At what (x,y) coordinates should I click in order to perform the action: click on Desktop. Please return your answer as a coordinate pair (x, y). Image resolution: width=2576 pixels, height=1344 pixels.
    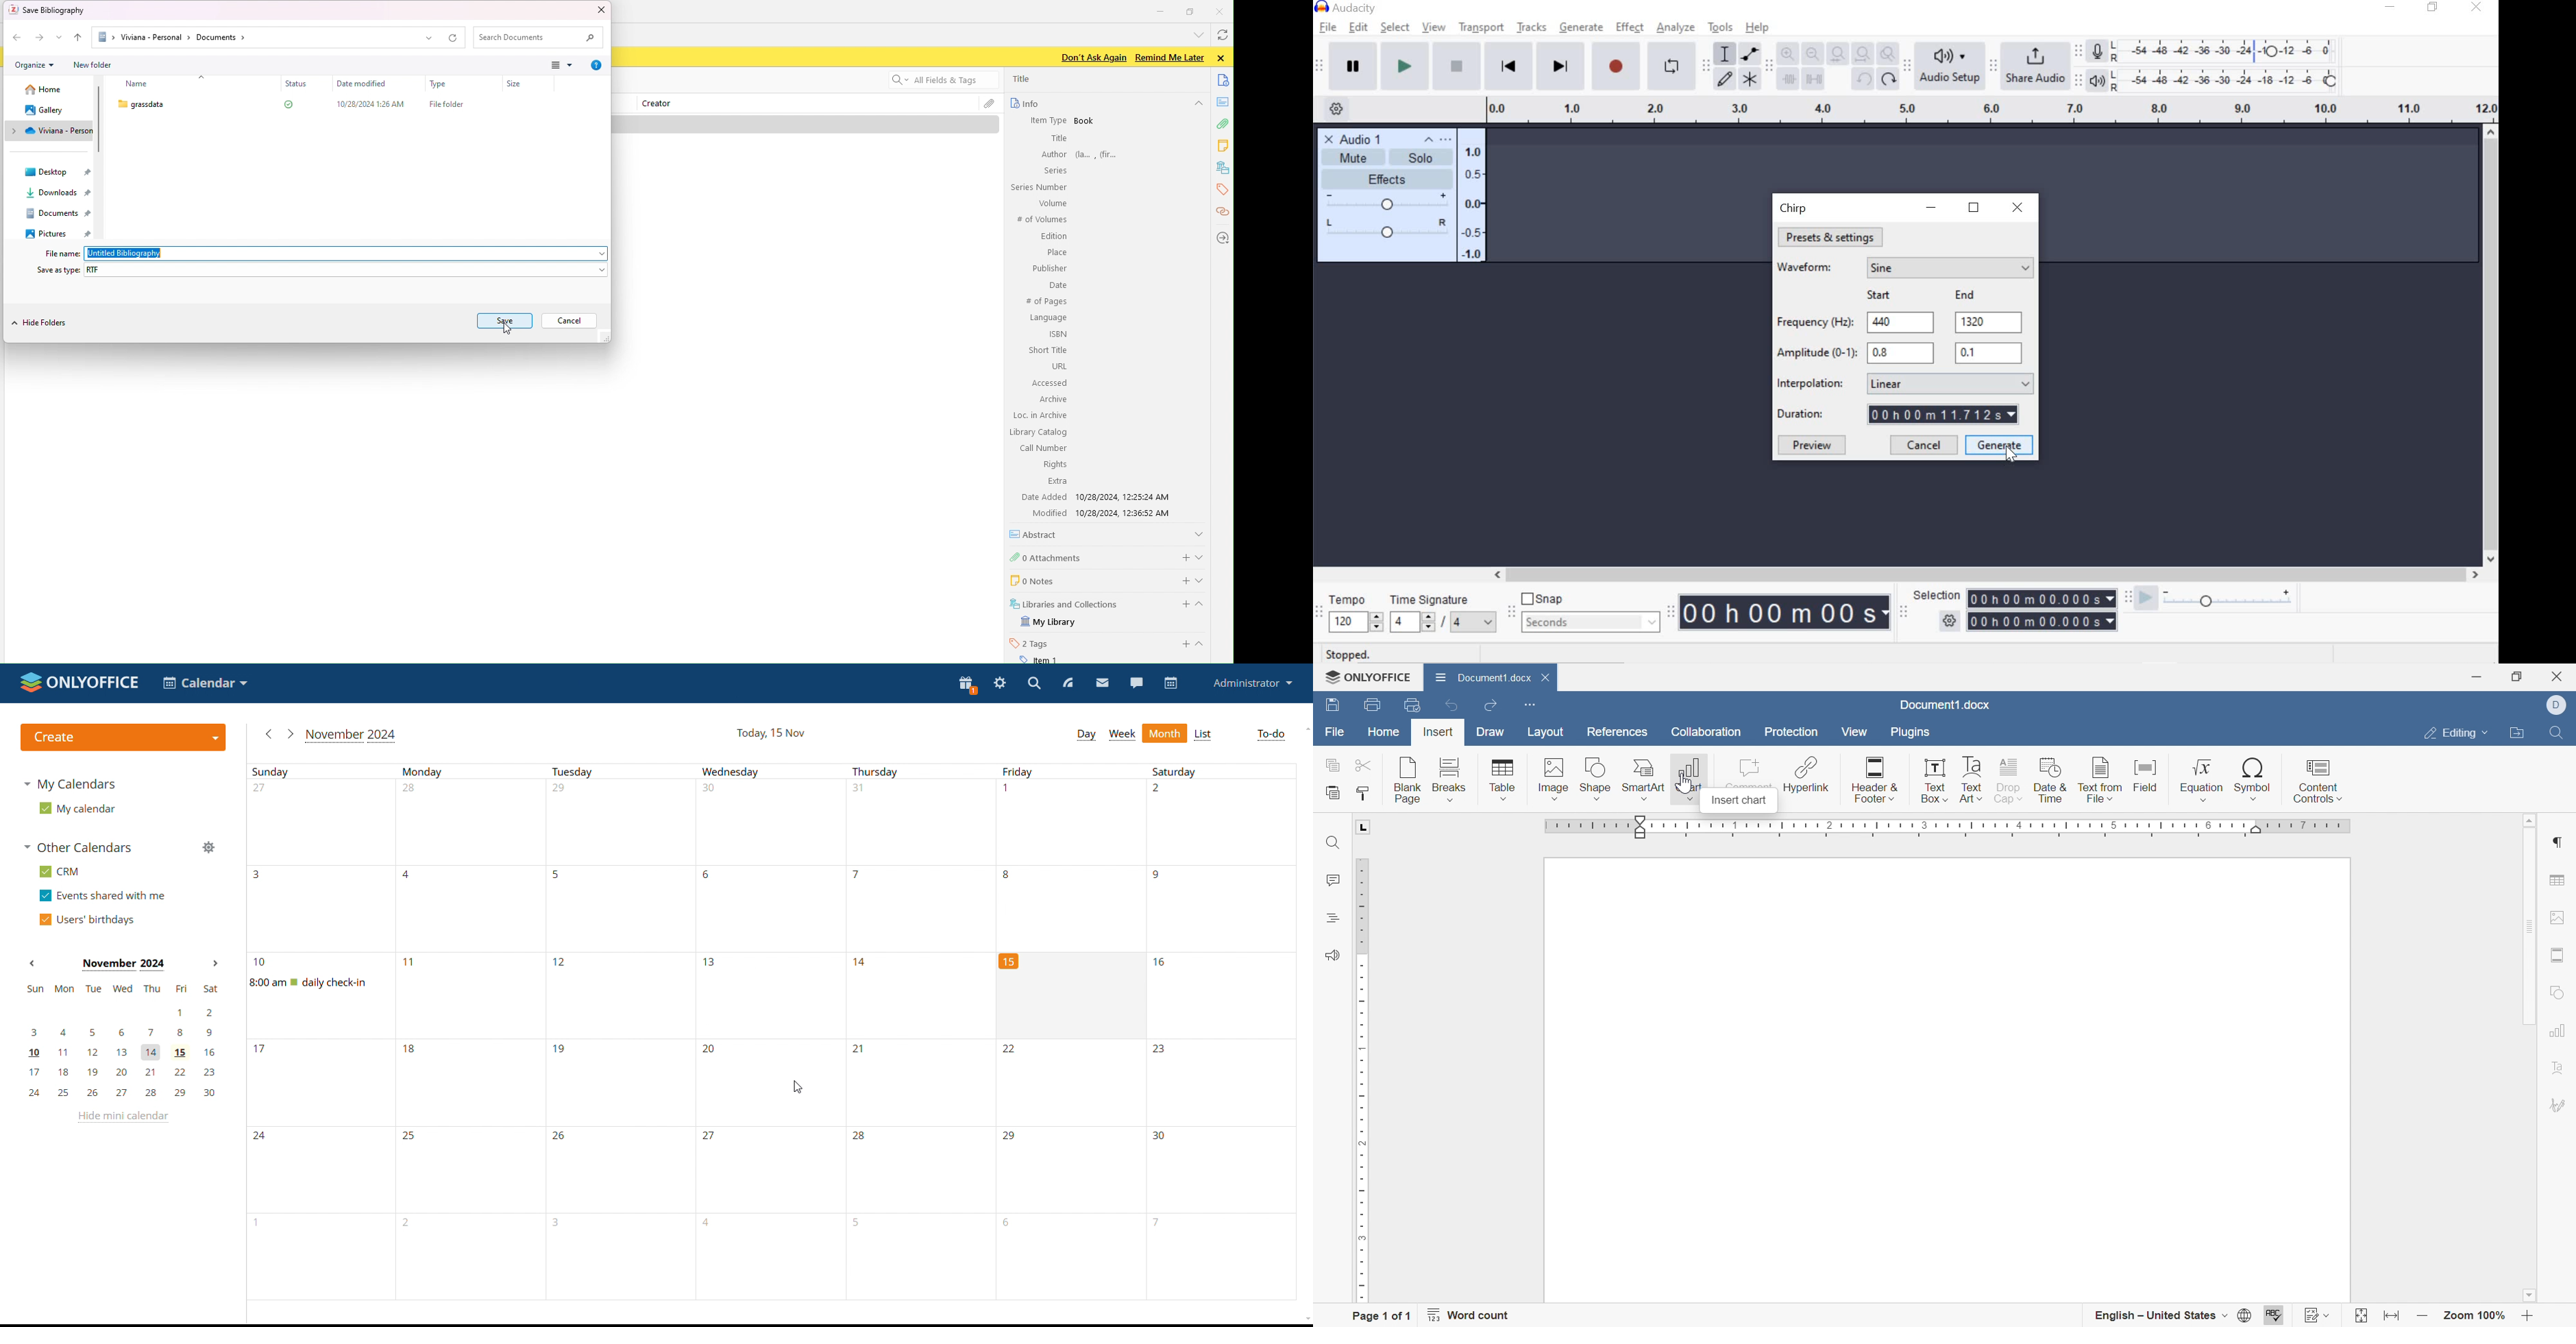
    Looking at the image, I should click on (53, 173).